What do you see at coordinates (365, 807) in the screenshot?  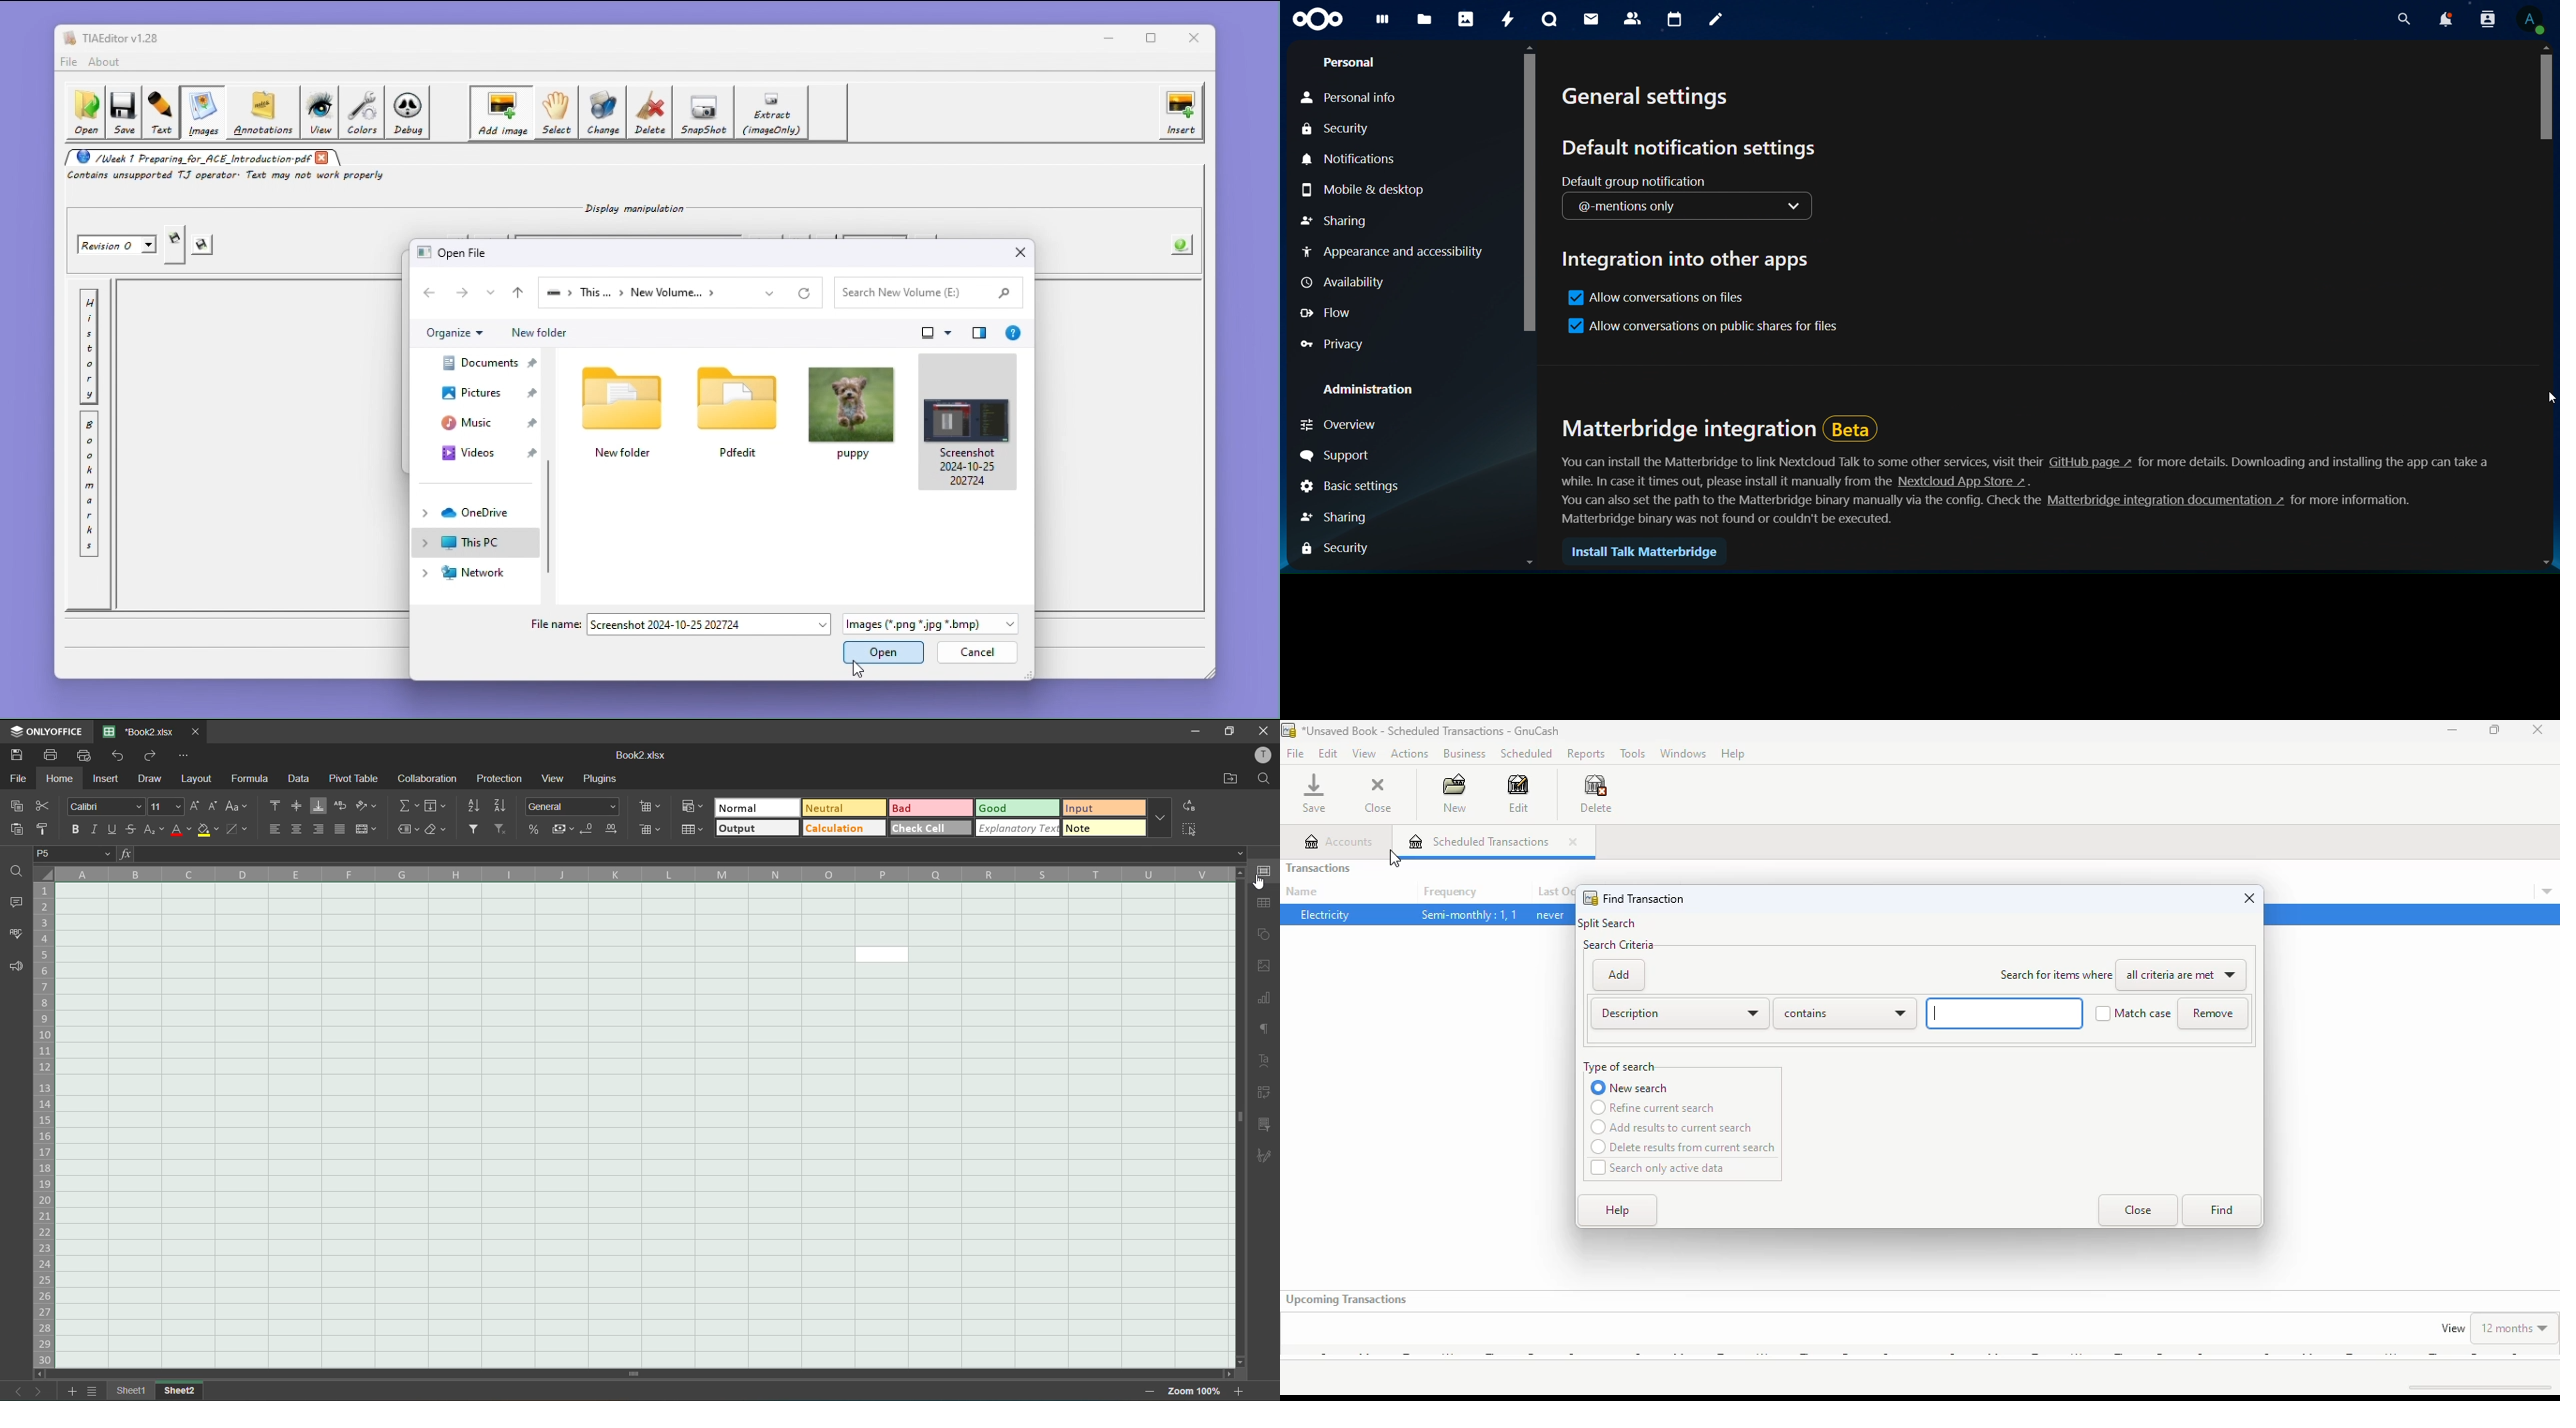 I see `orientation` at bounding box center [365, 807].